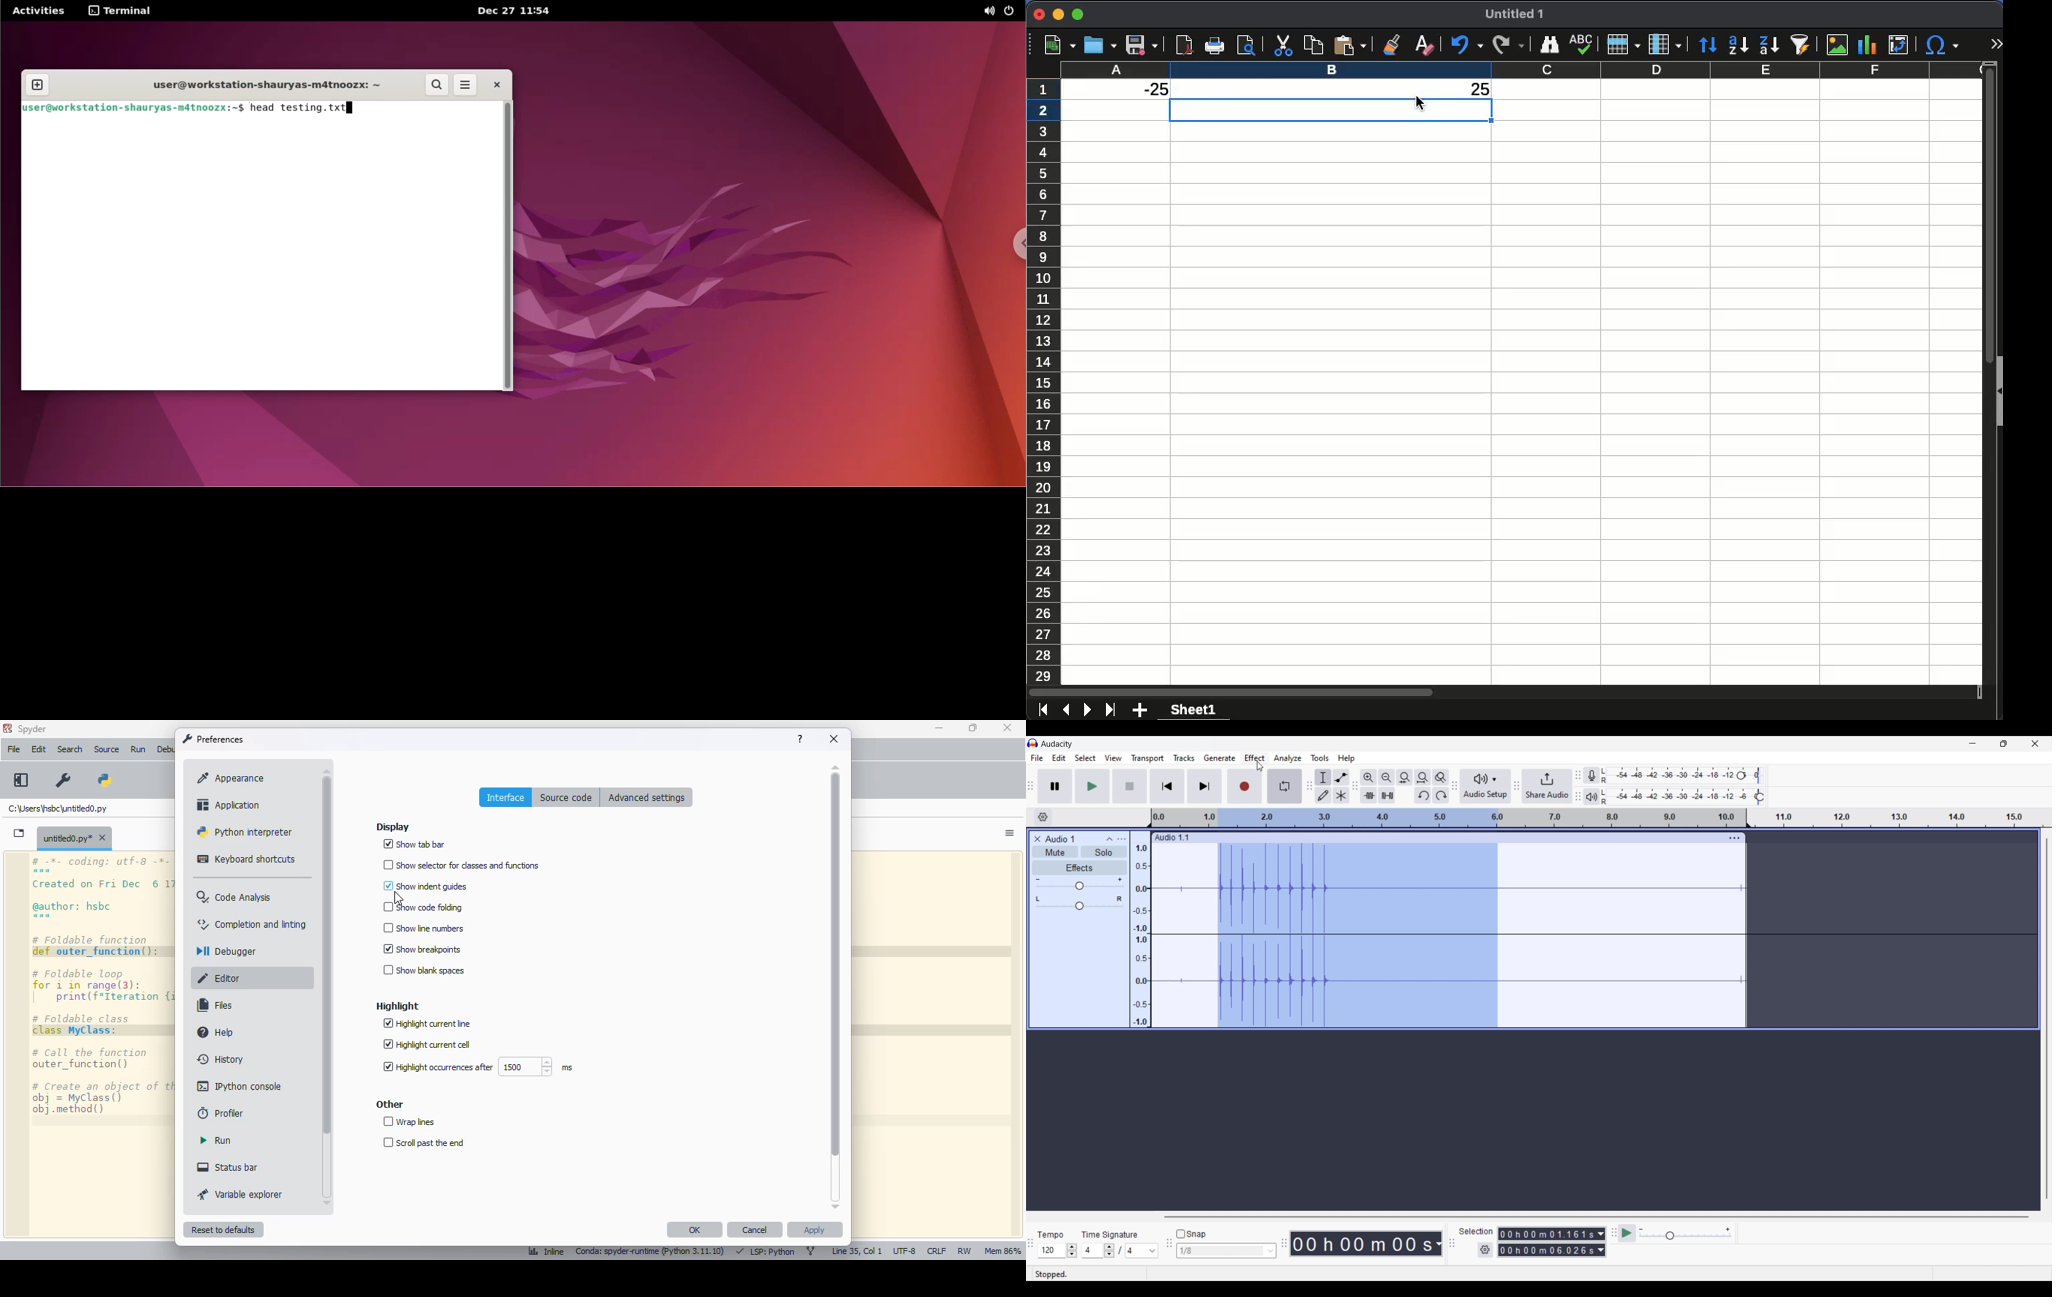 Image resolution: width=2072 pixels, height=1316 pixels. Describe the element at coordinates (390, 1105) in the screenshot. I see `other` at that location.